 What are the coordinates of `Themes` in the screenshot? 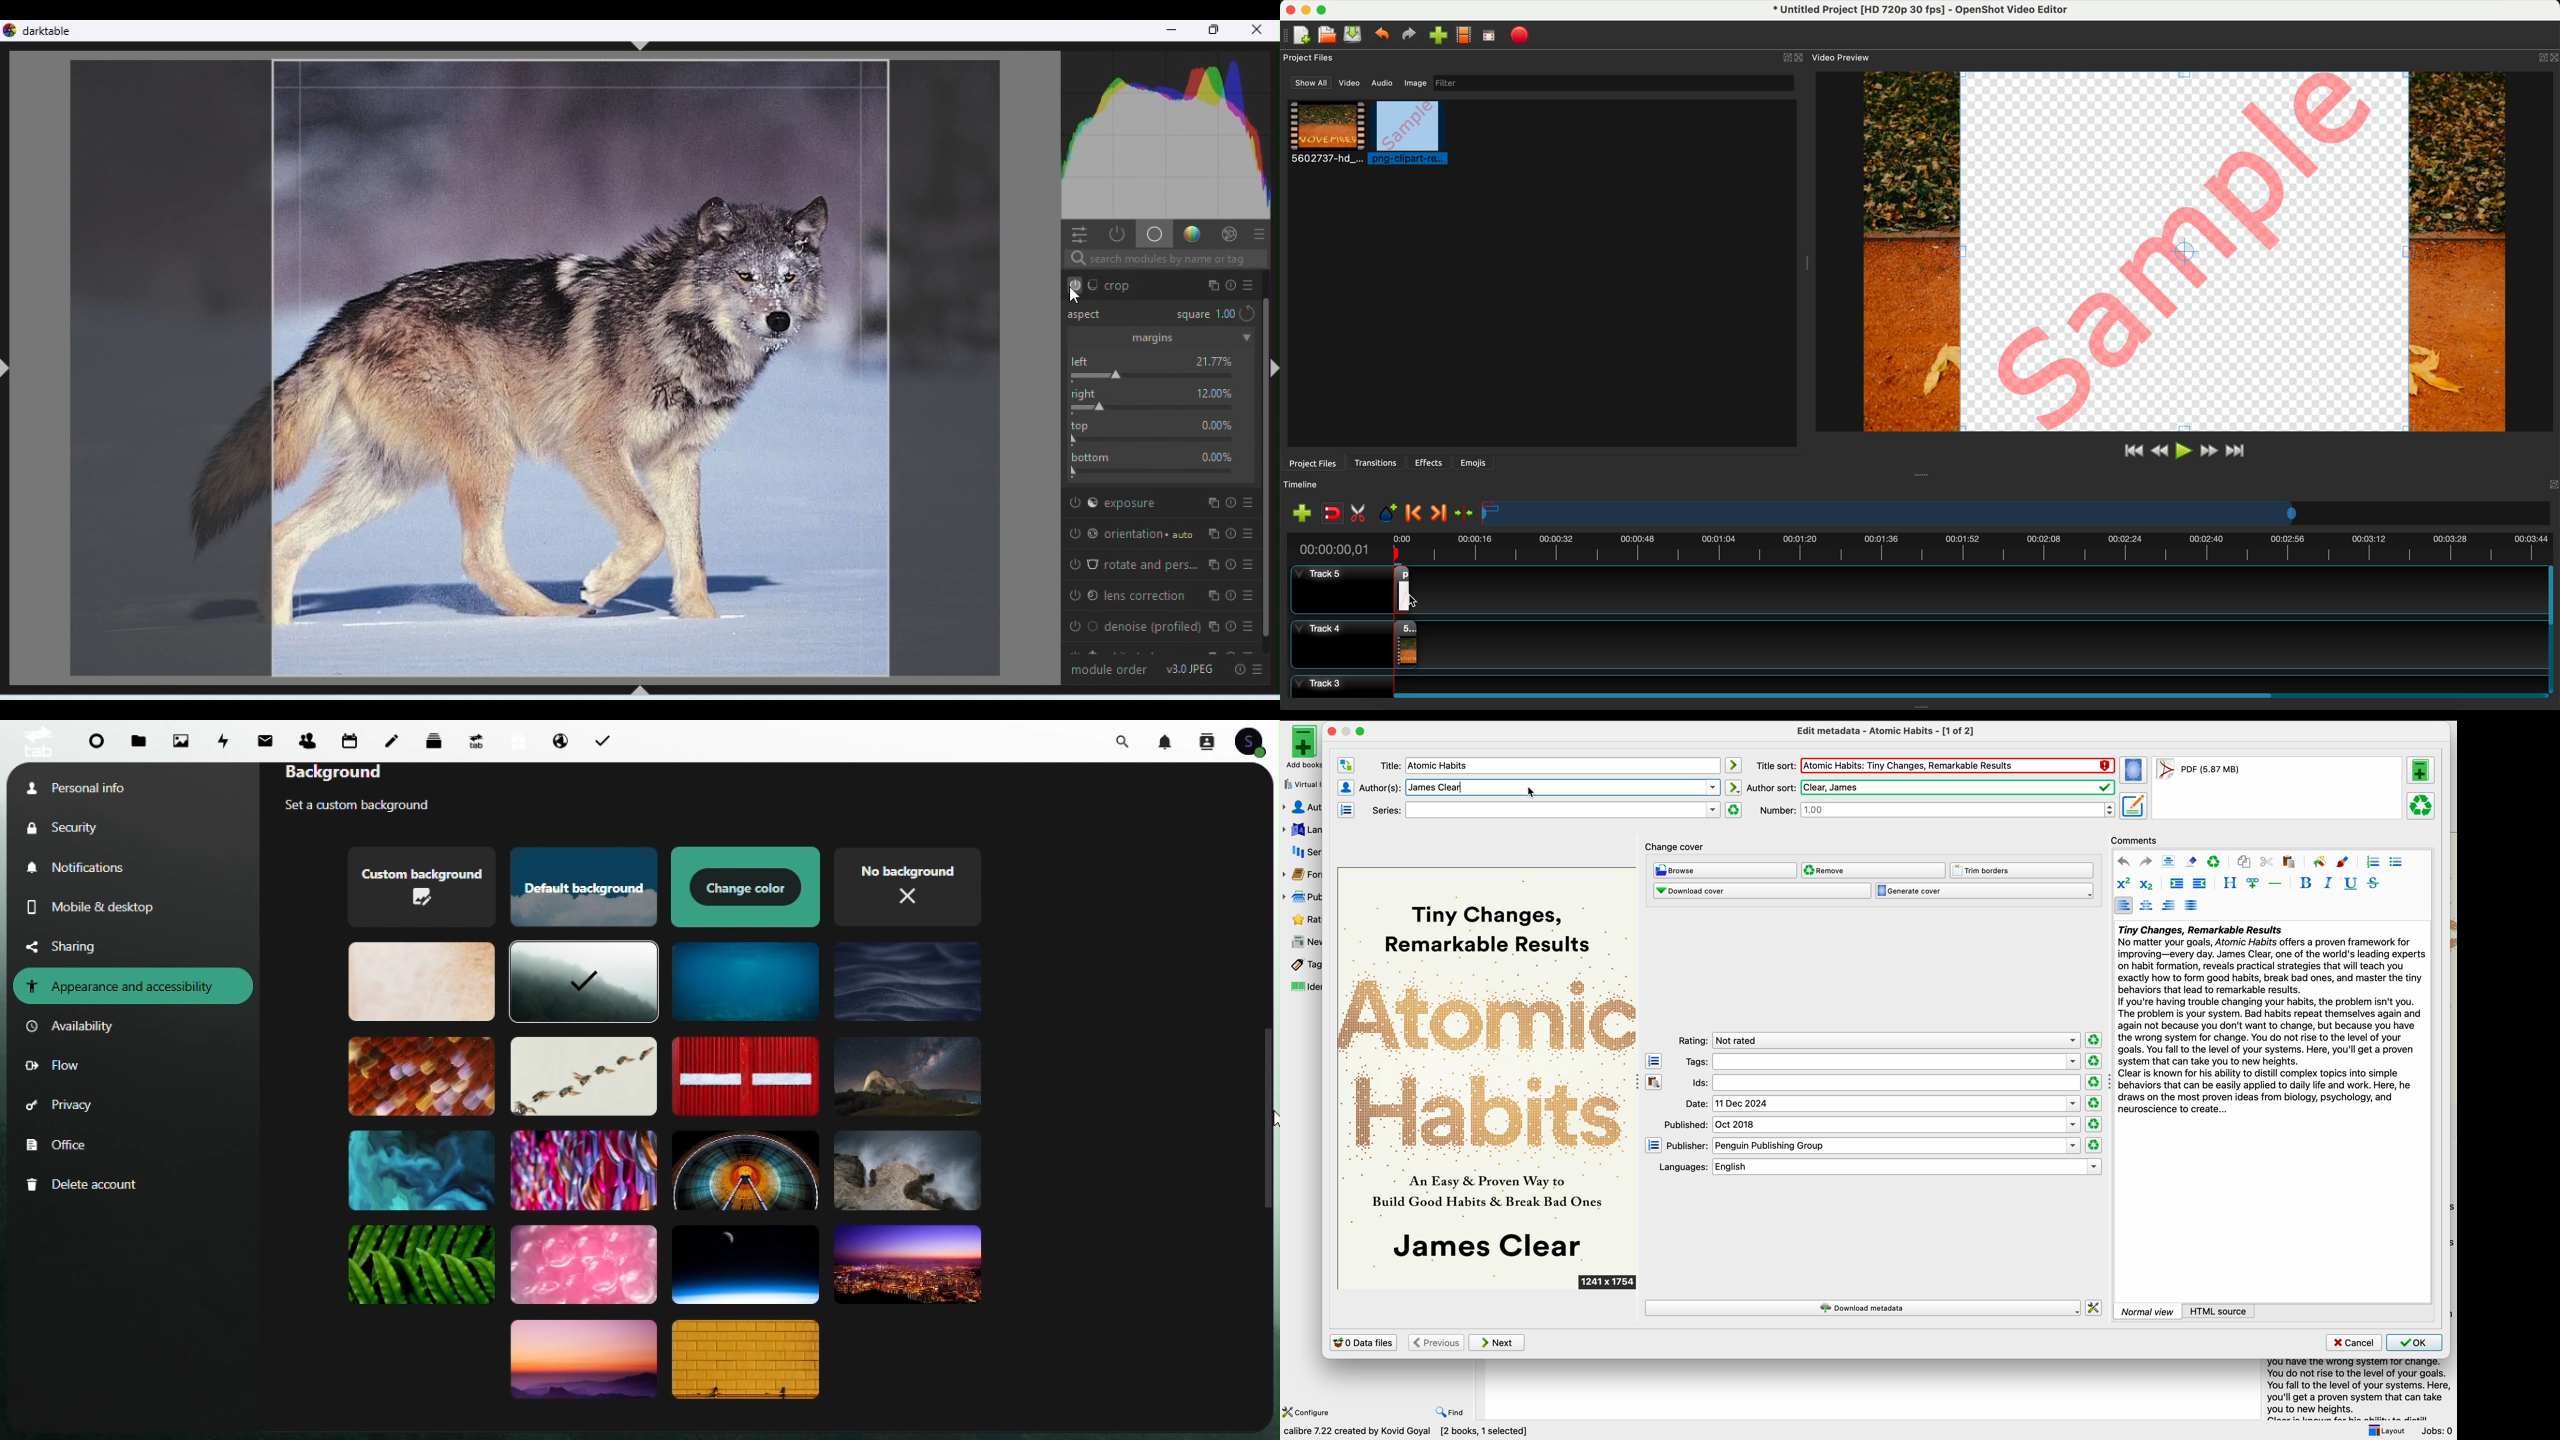 It's located at (422, 1169).